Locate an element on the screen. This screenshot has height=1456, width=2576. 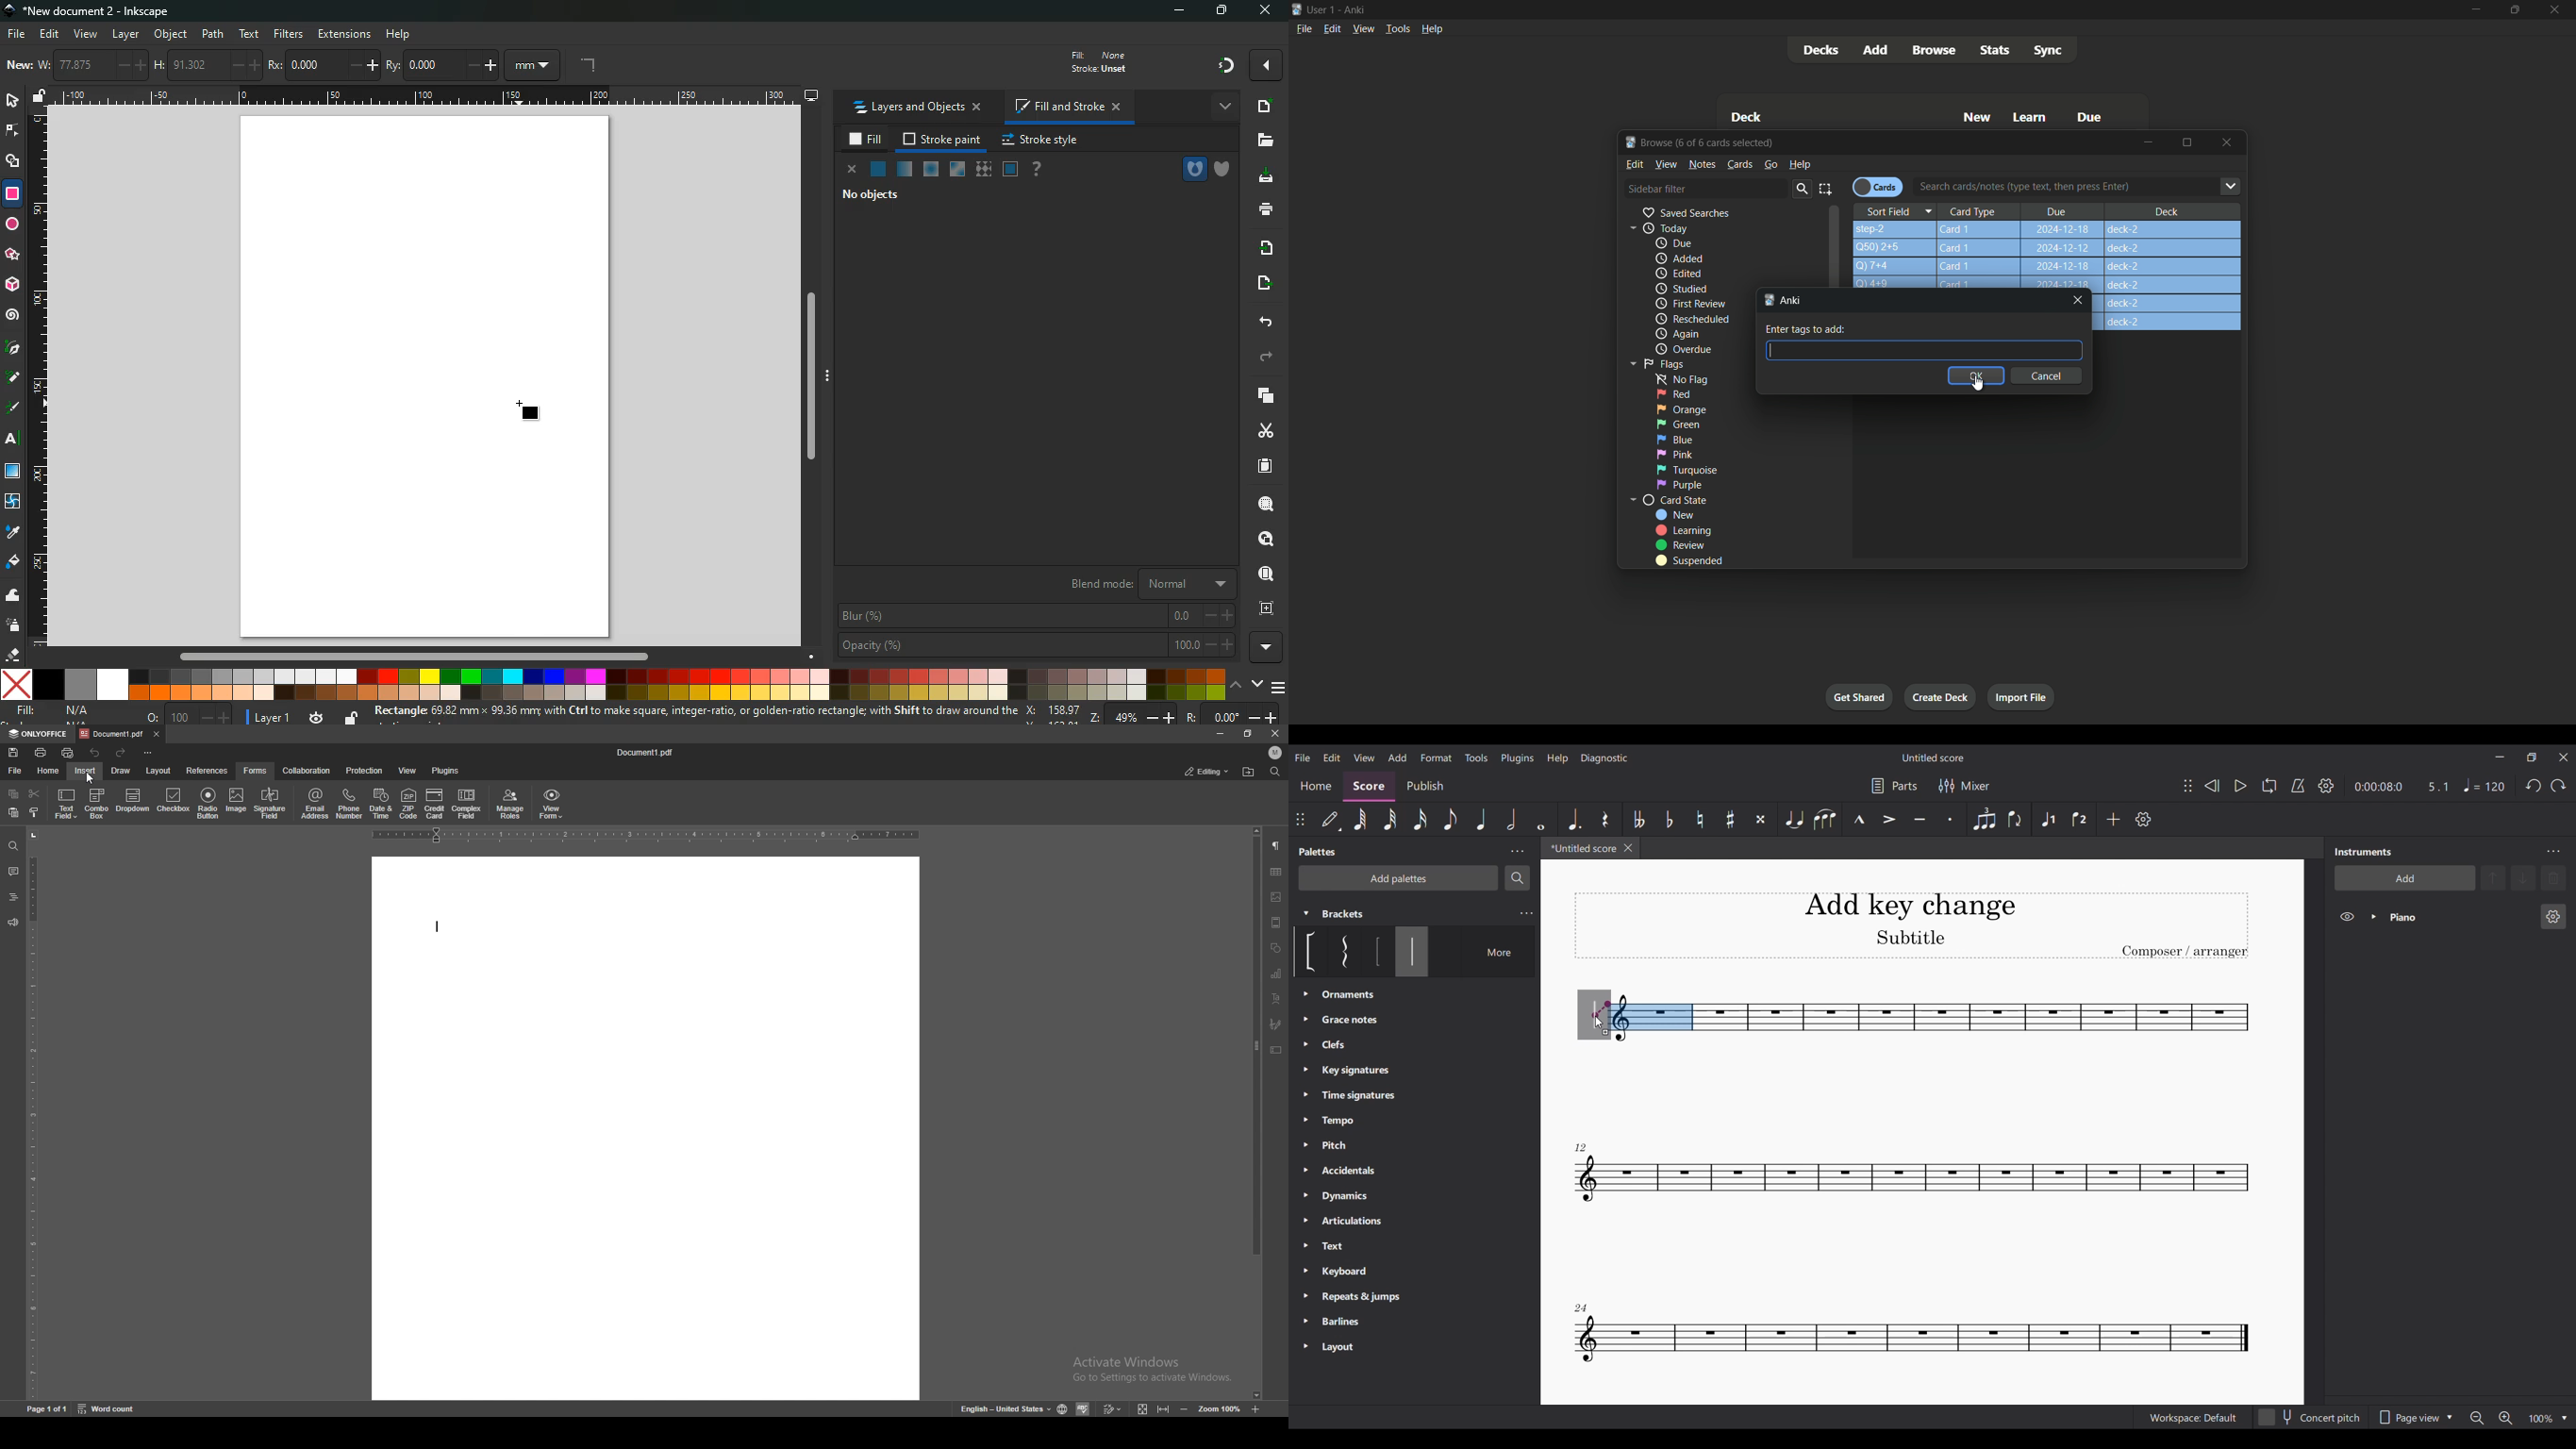
layer is located at coordinates (270, 716).